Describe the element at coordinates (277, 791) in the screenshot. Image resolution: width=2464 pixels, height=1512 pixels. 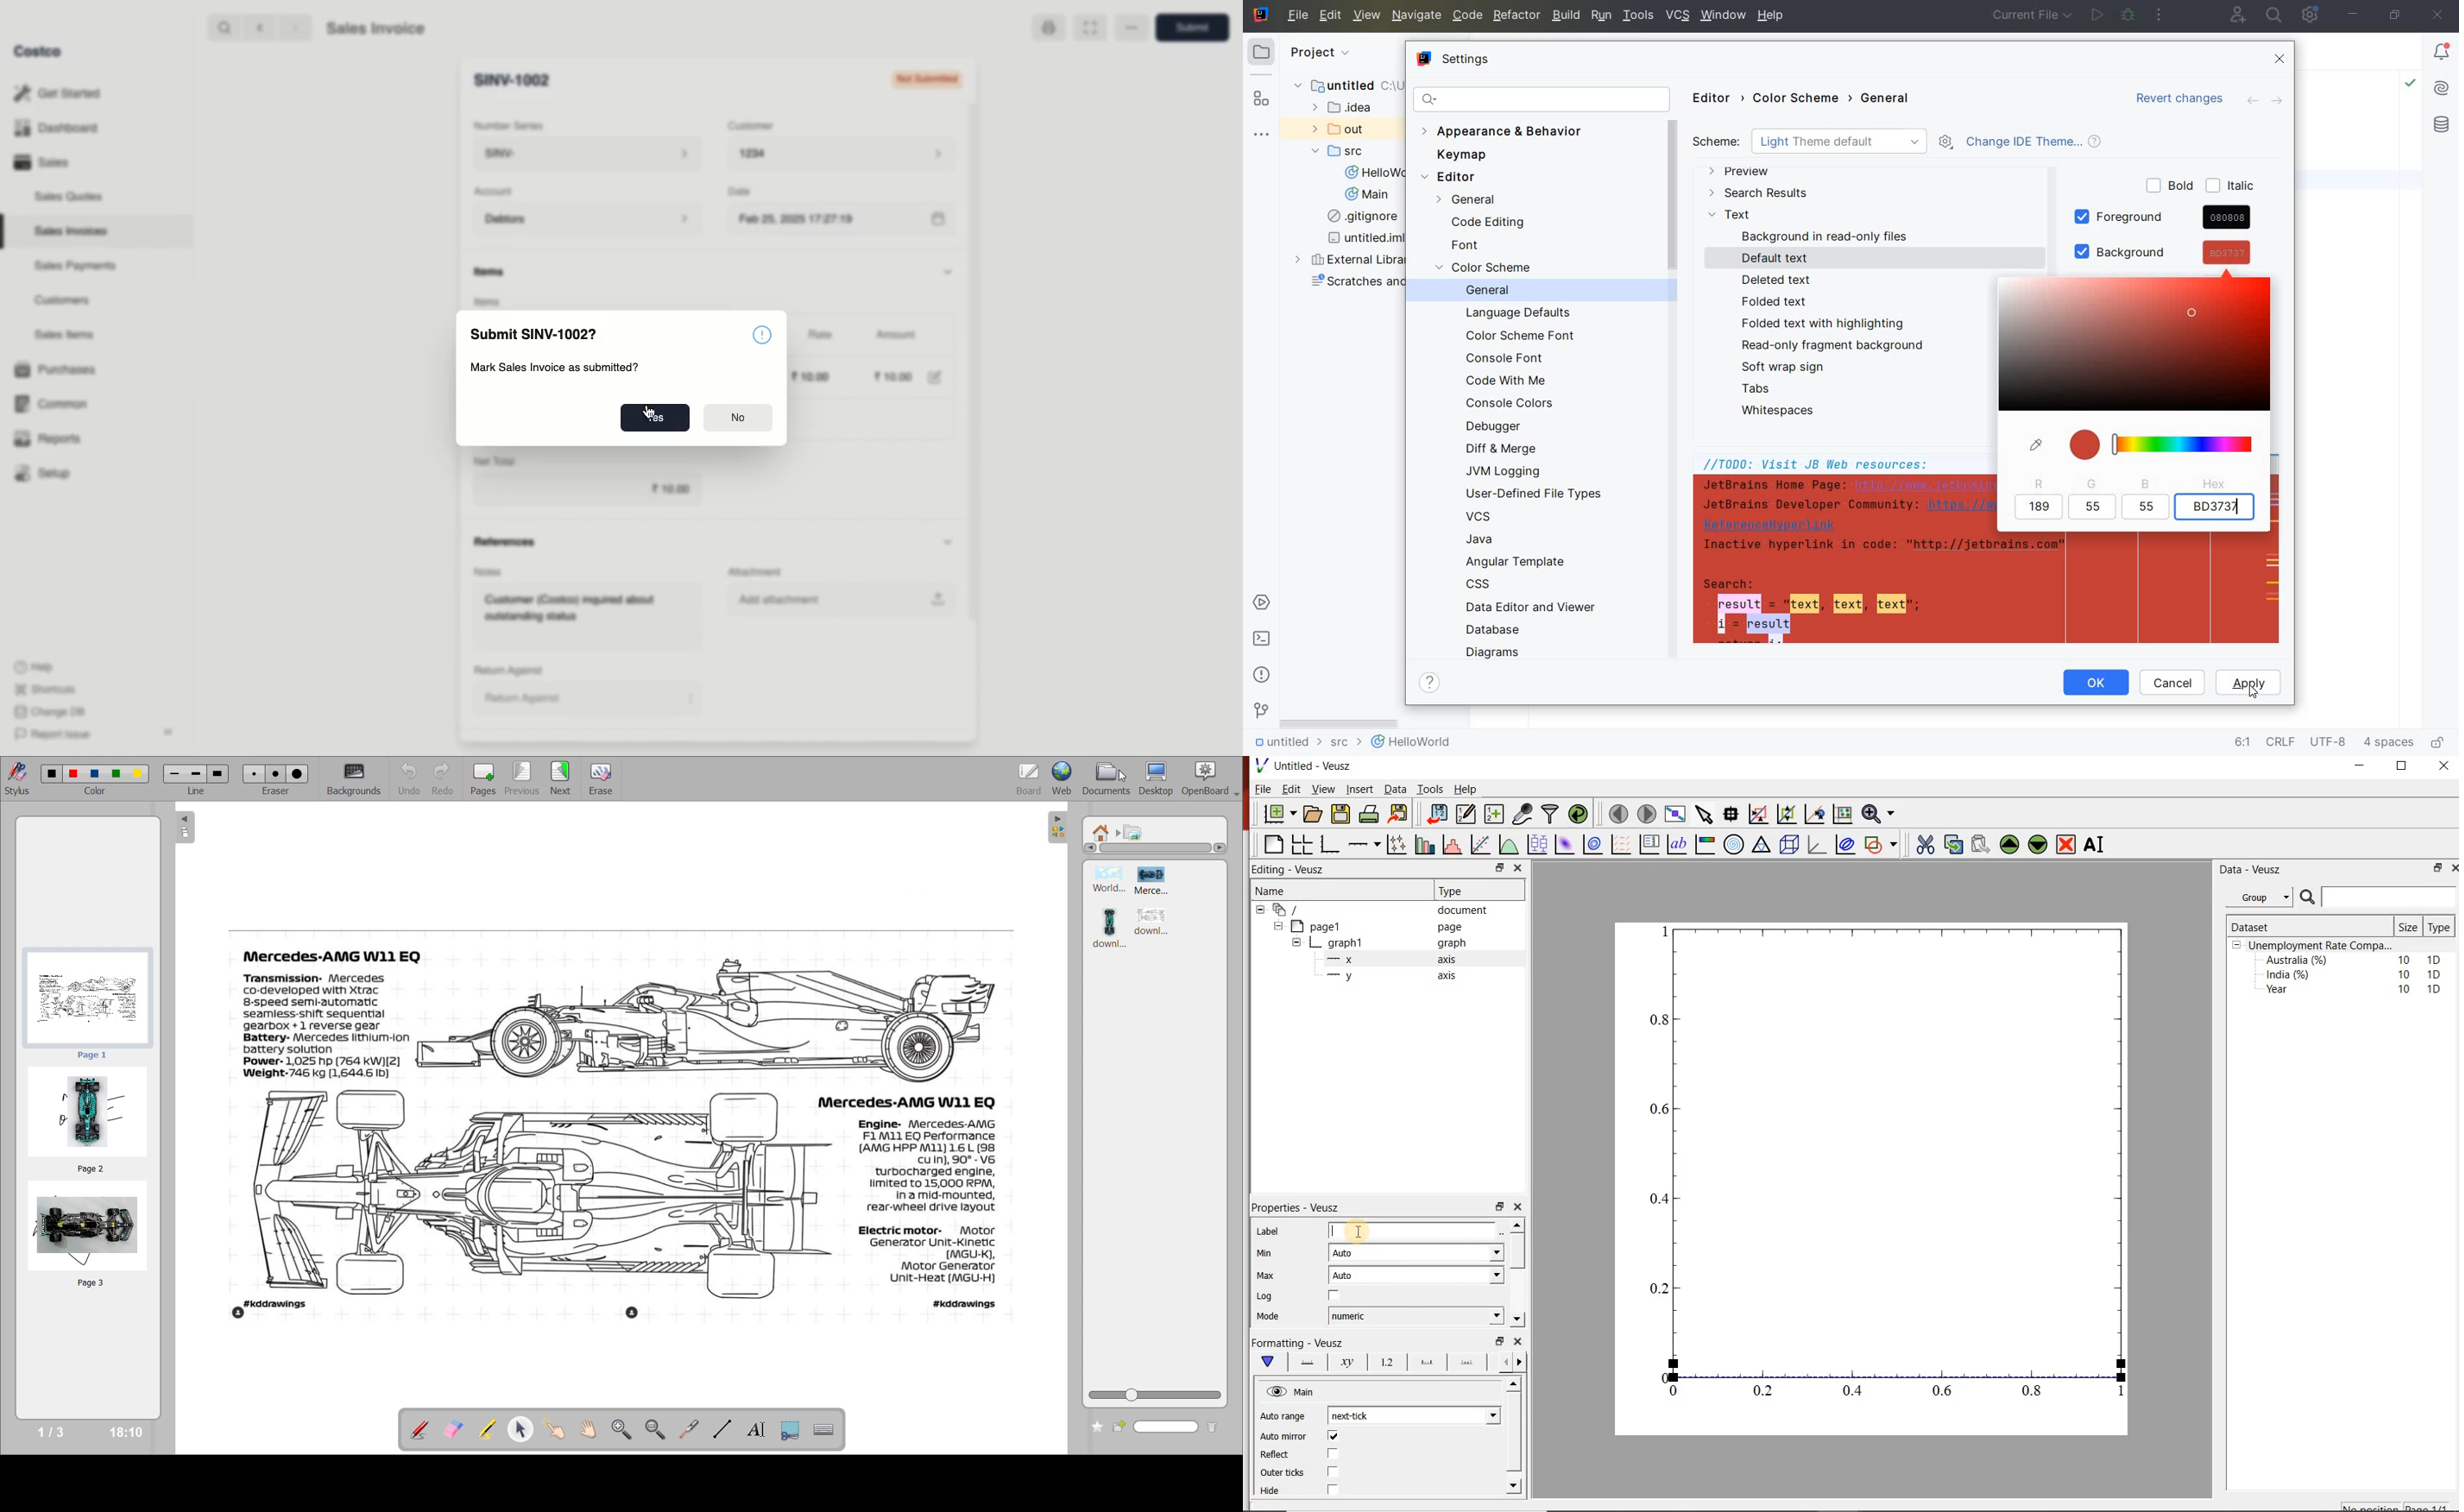
I see `eraser` at that location.